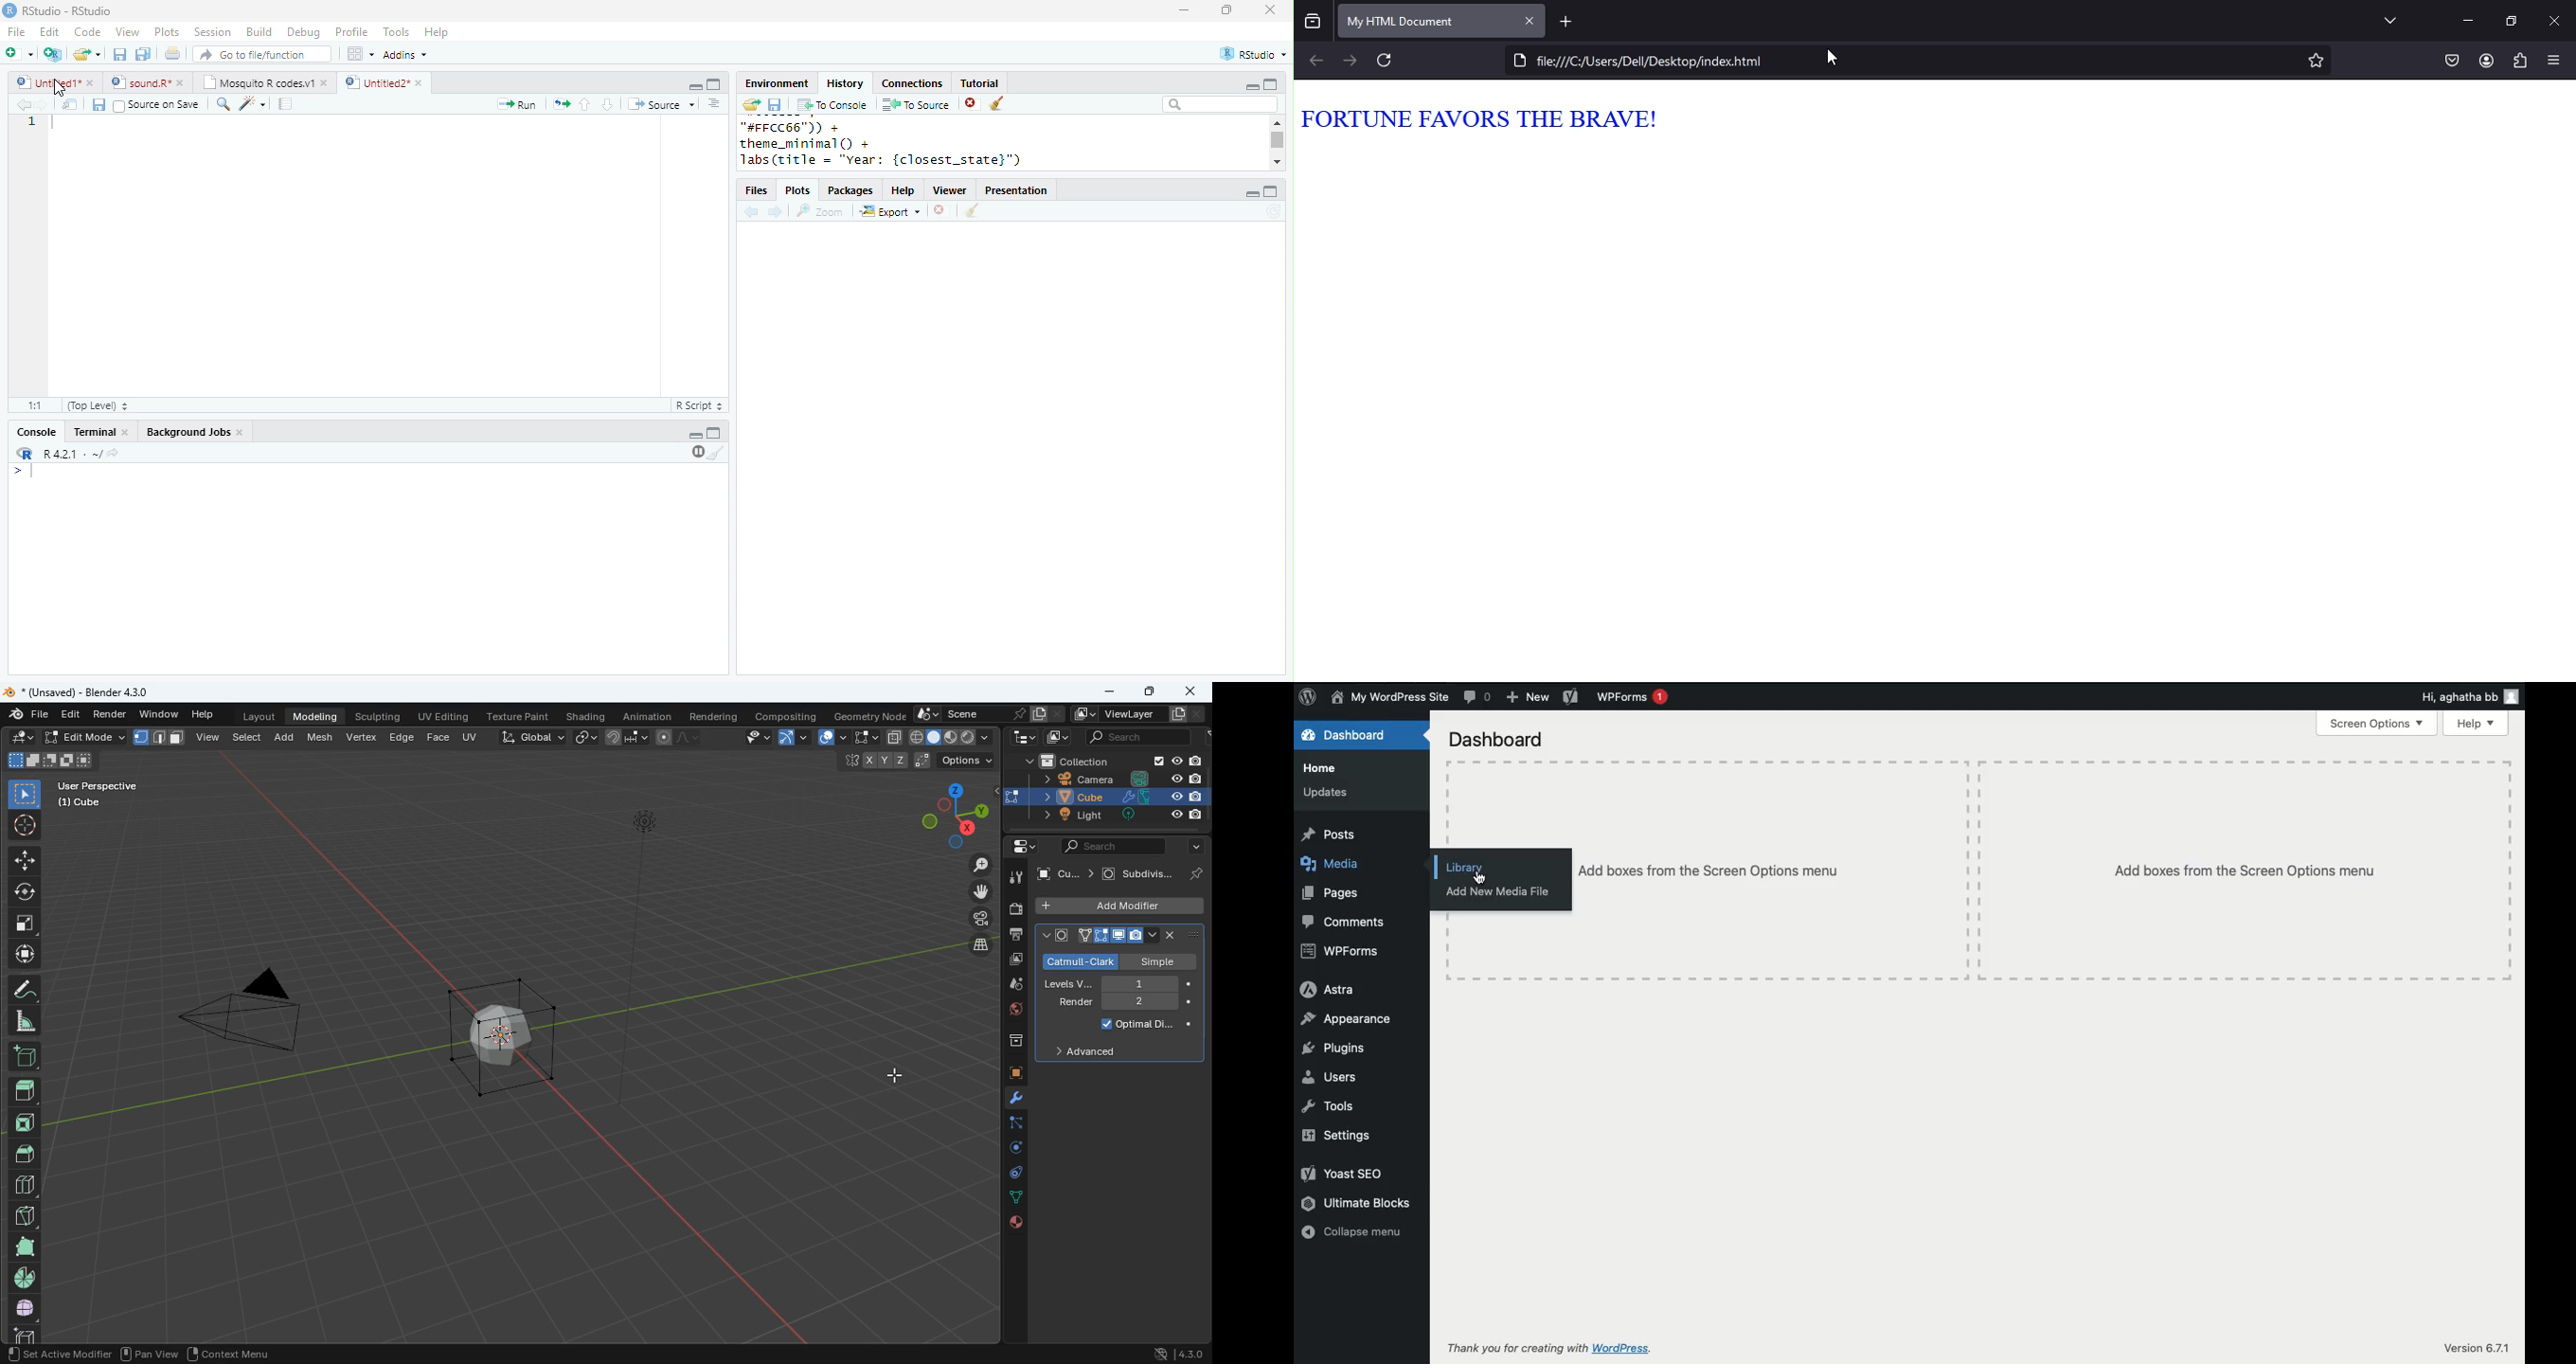 This screenshot has height=1372, width=2576. What do you see at coordinates (36, 432) in the screenshot?
I see `Console` at bounding box center [36, 432].